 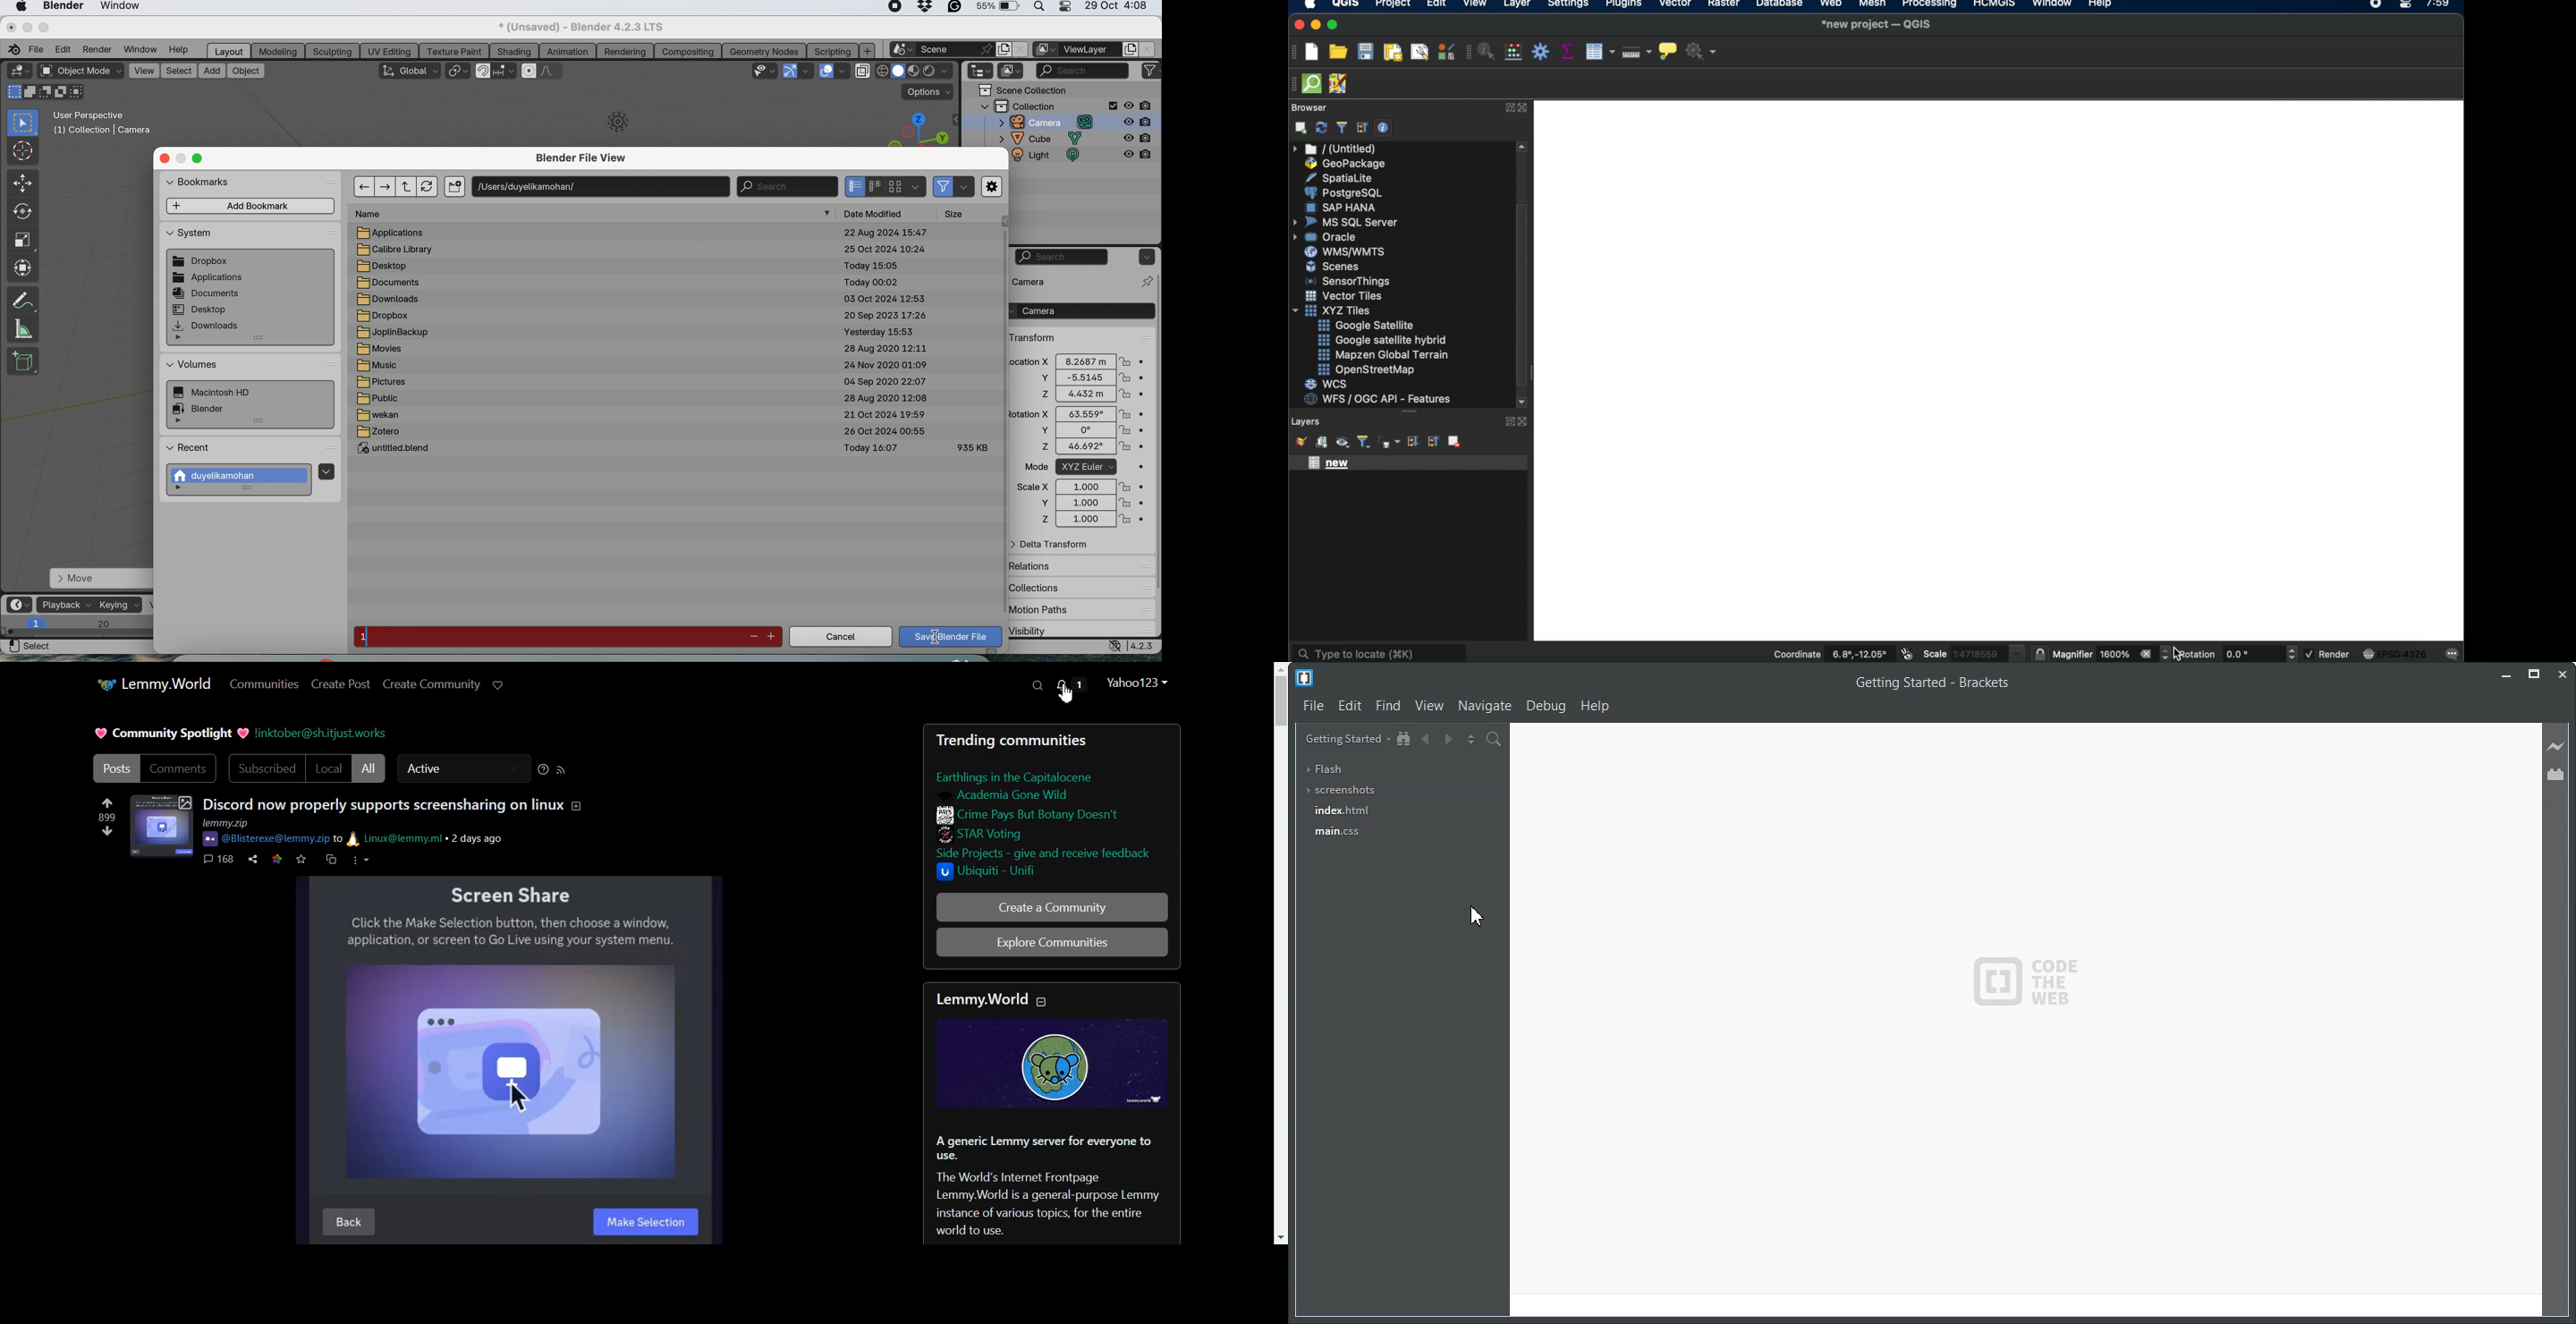 I want to click on editor type, so click(x=18, y=71).